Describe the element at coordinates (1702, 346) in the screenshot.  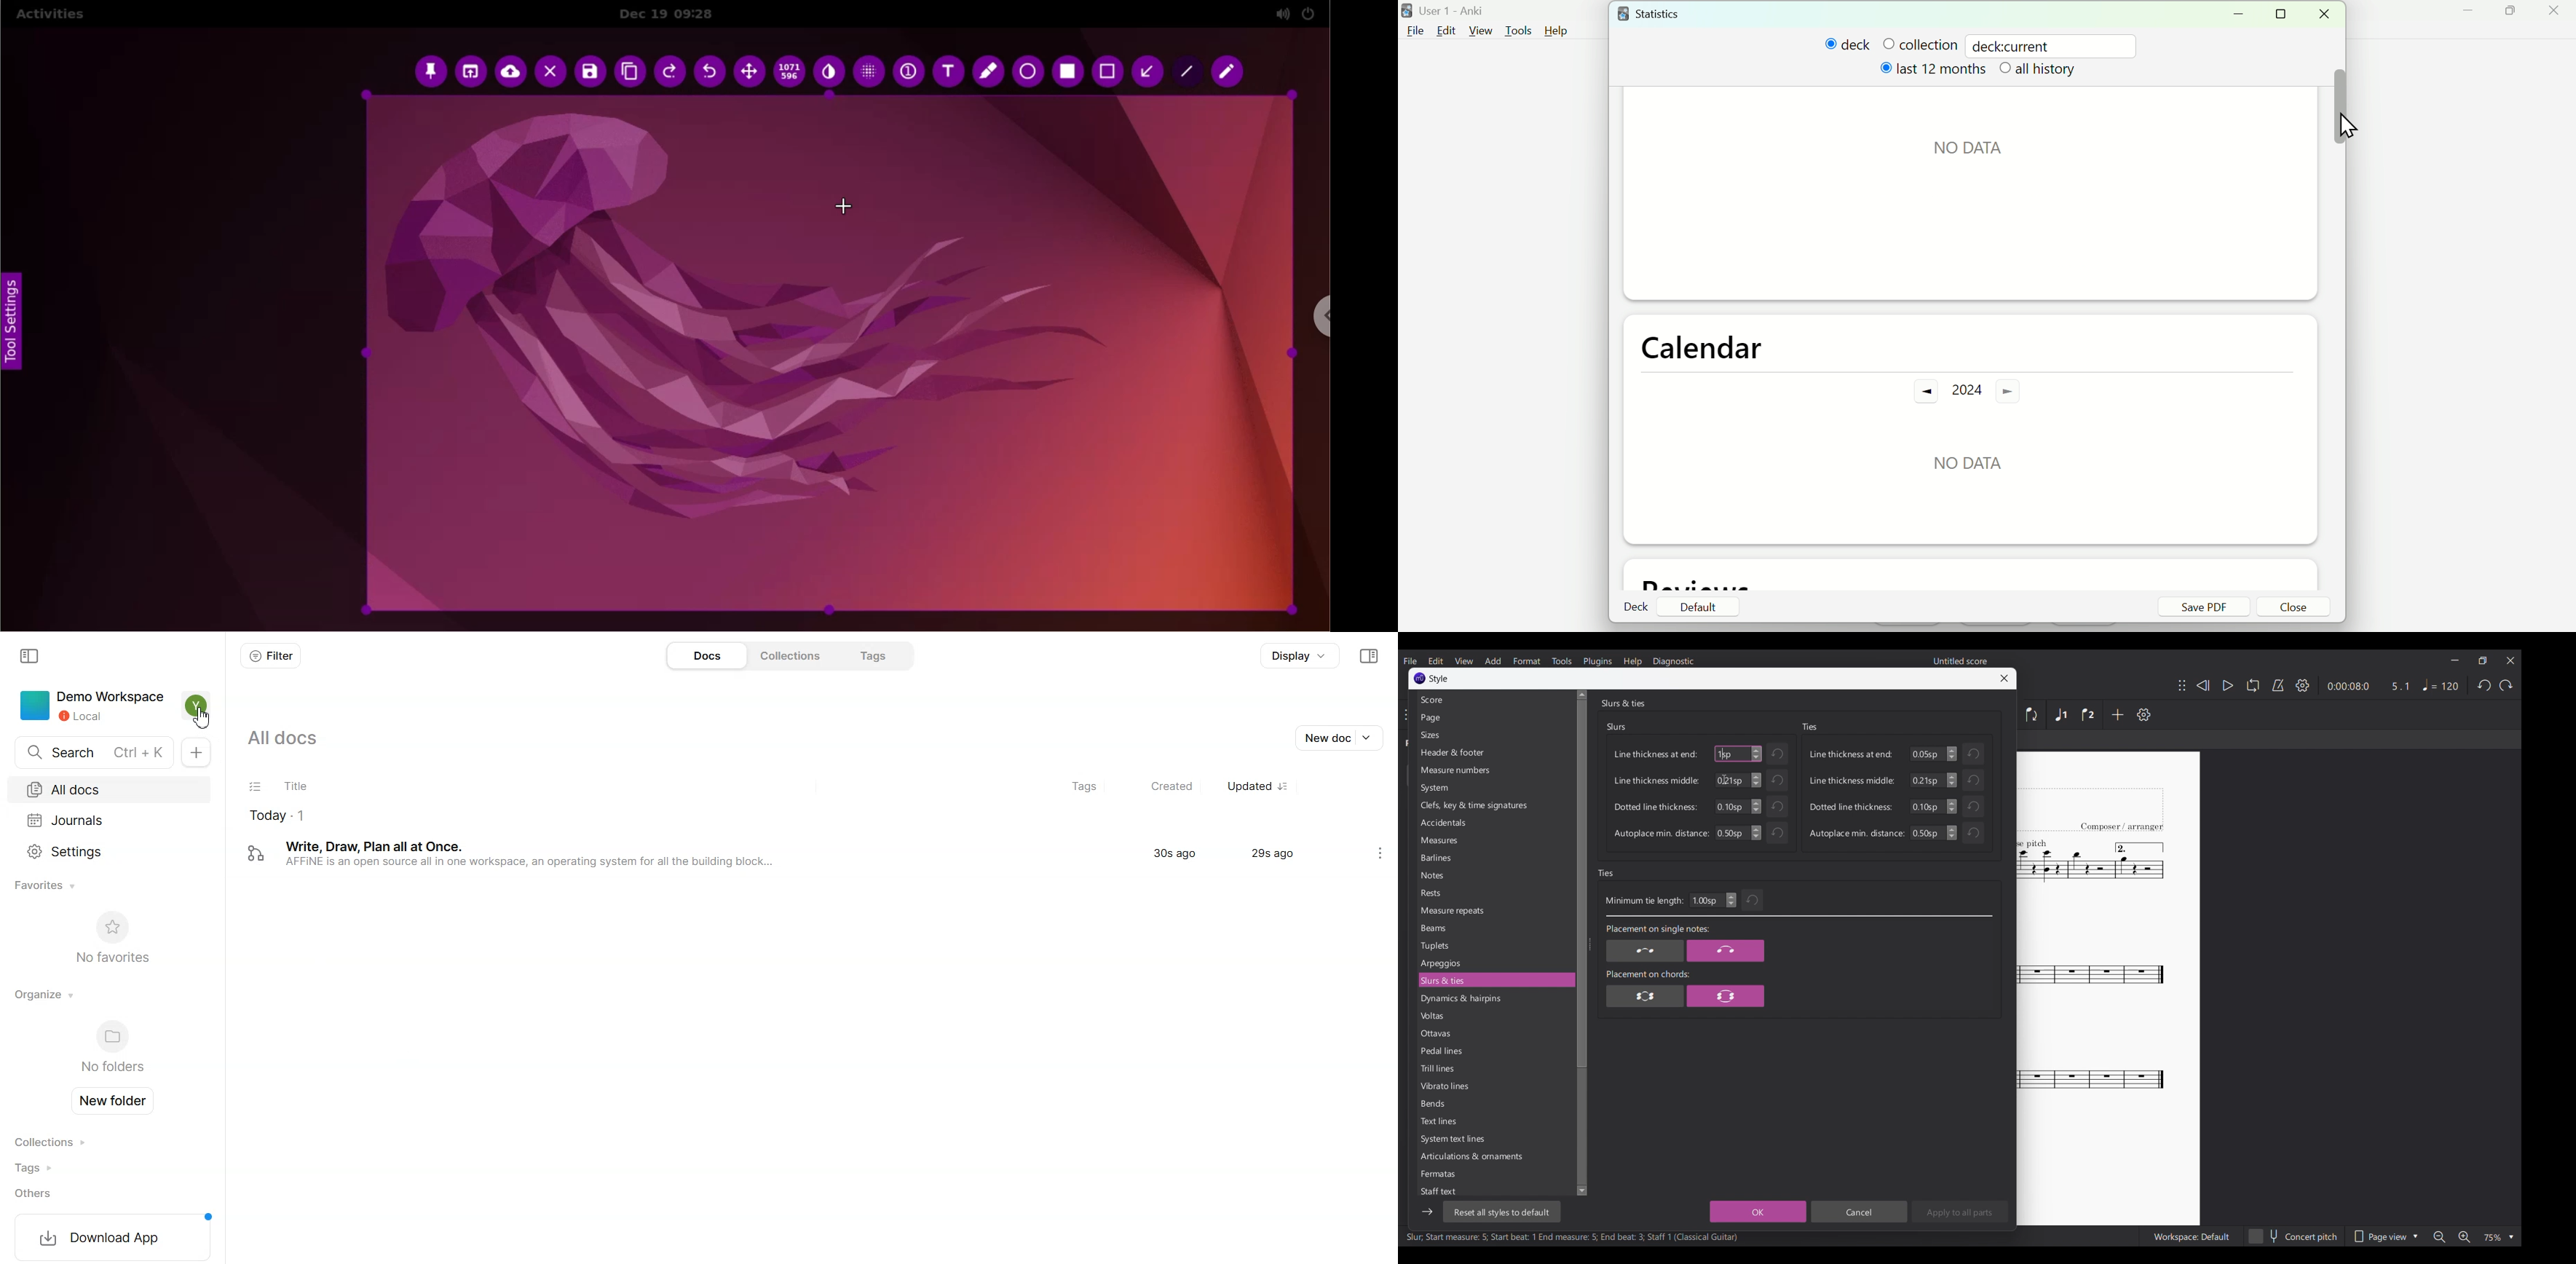
I see `Calendar` at that location.